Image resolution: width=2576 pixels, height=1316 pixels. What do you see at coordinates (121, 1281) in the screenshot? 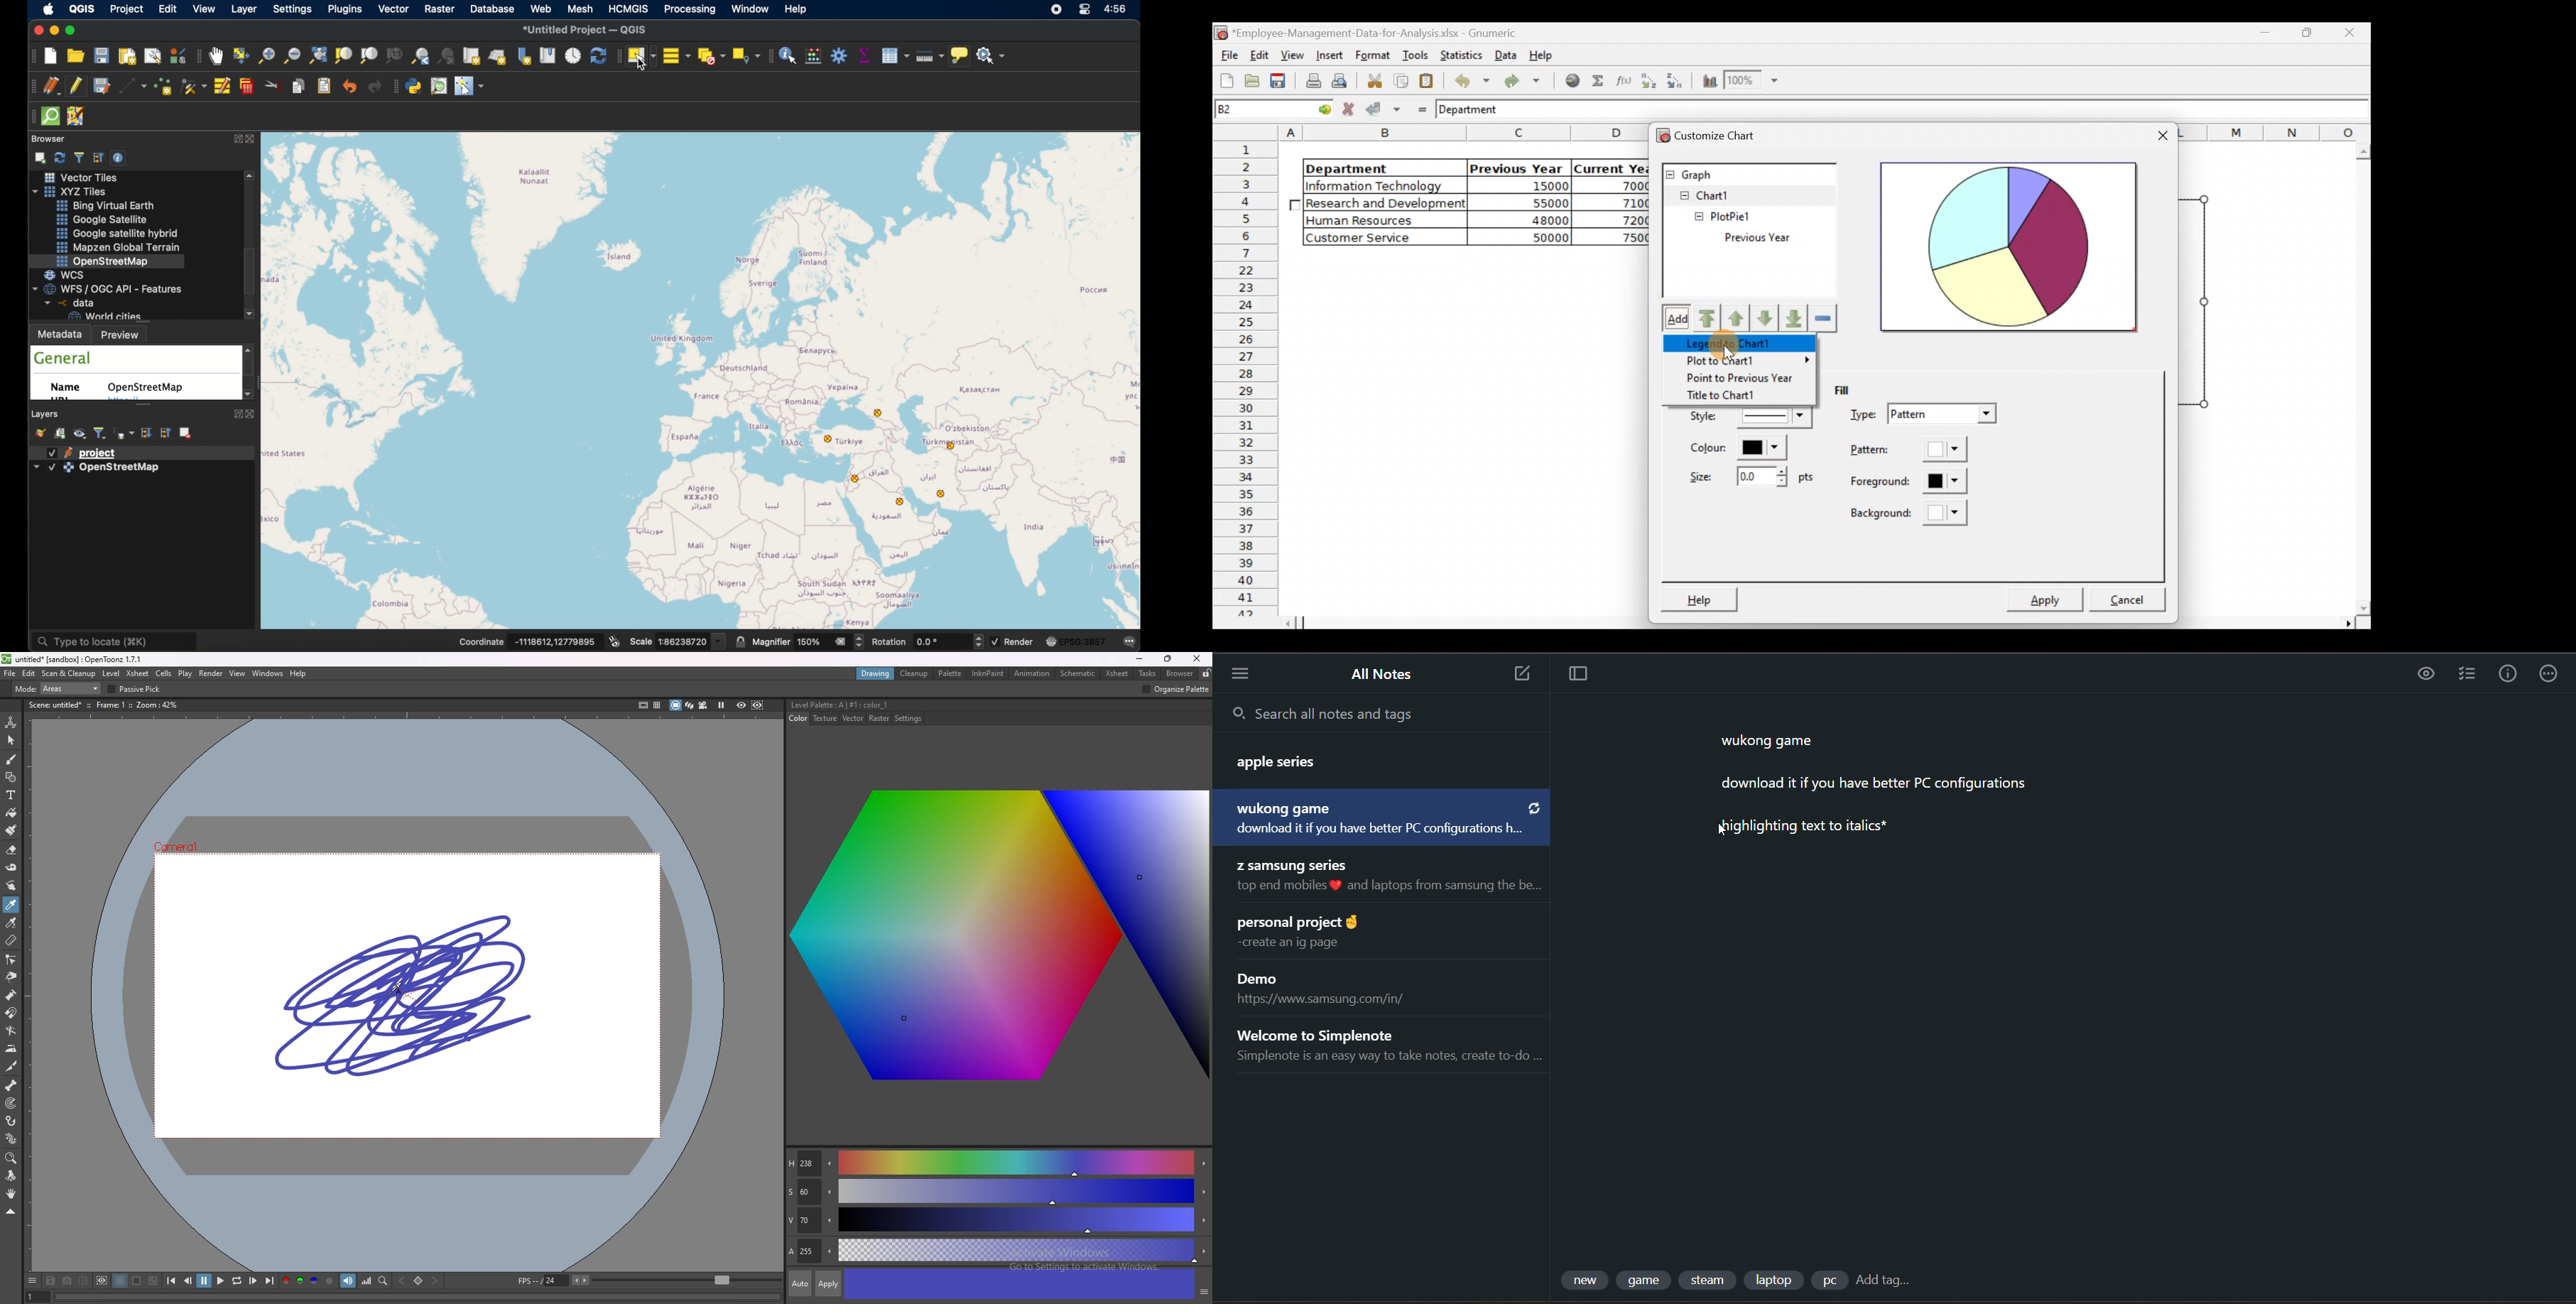
I see `black background` at bounding box center [121, 1281].